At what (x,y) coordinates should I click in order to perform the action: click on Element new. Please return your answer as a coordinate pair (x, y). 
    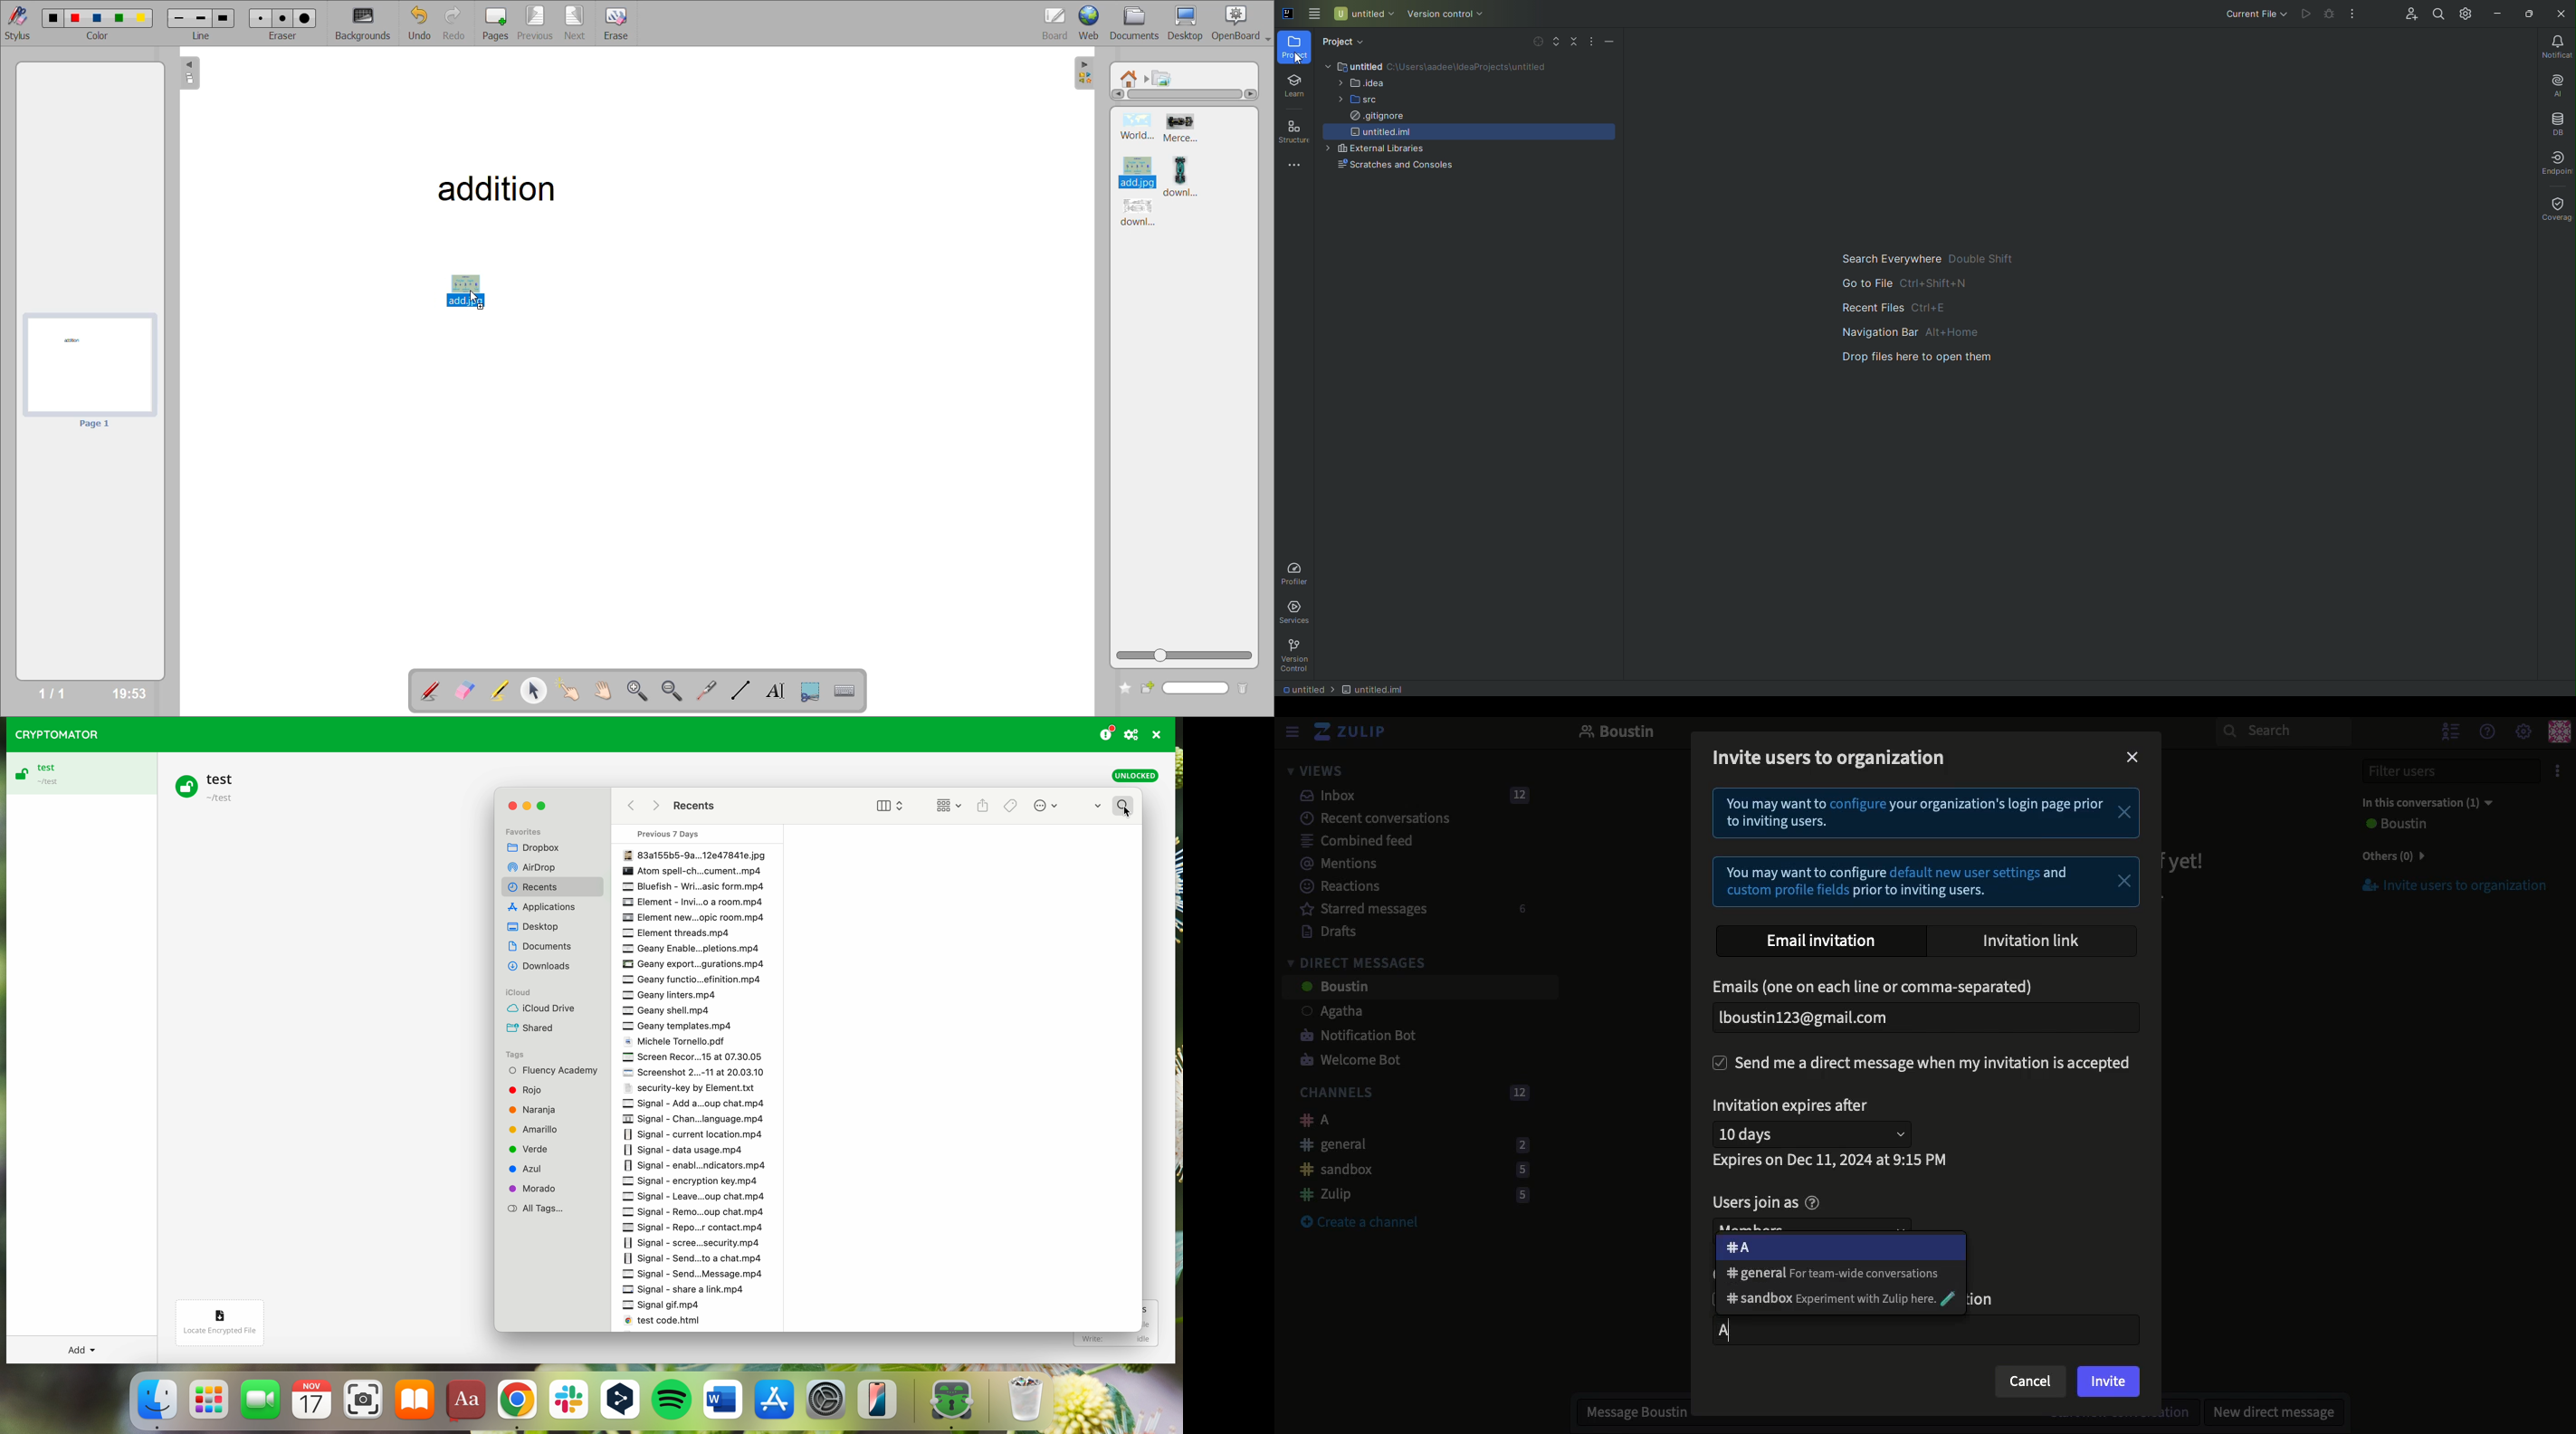
    Looking at the image, I should click on (694, 917).